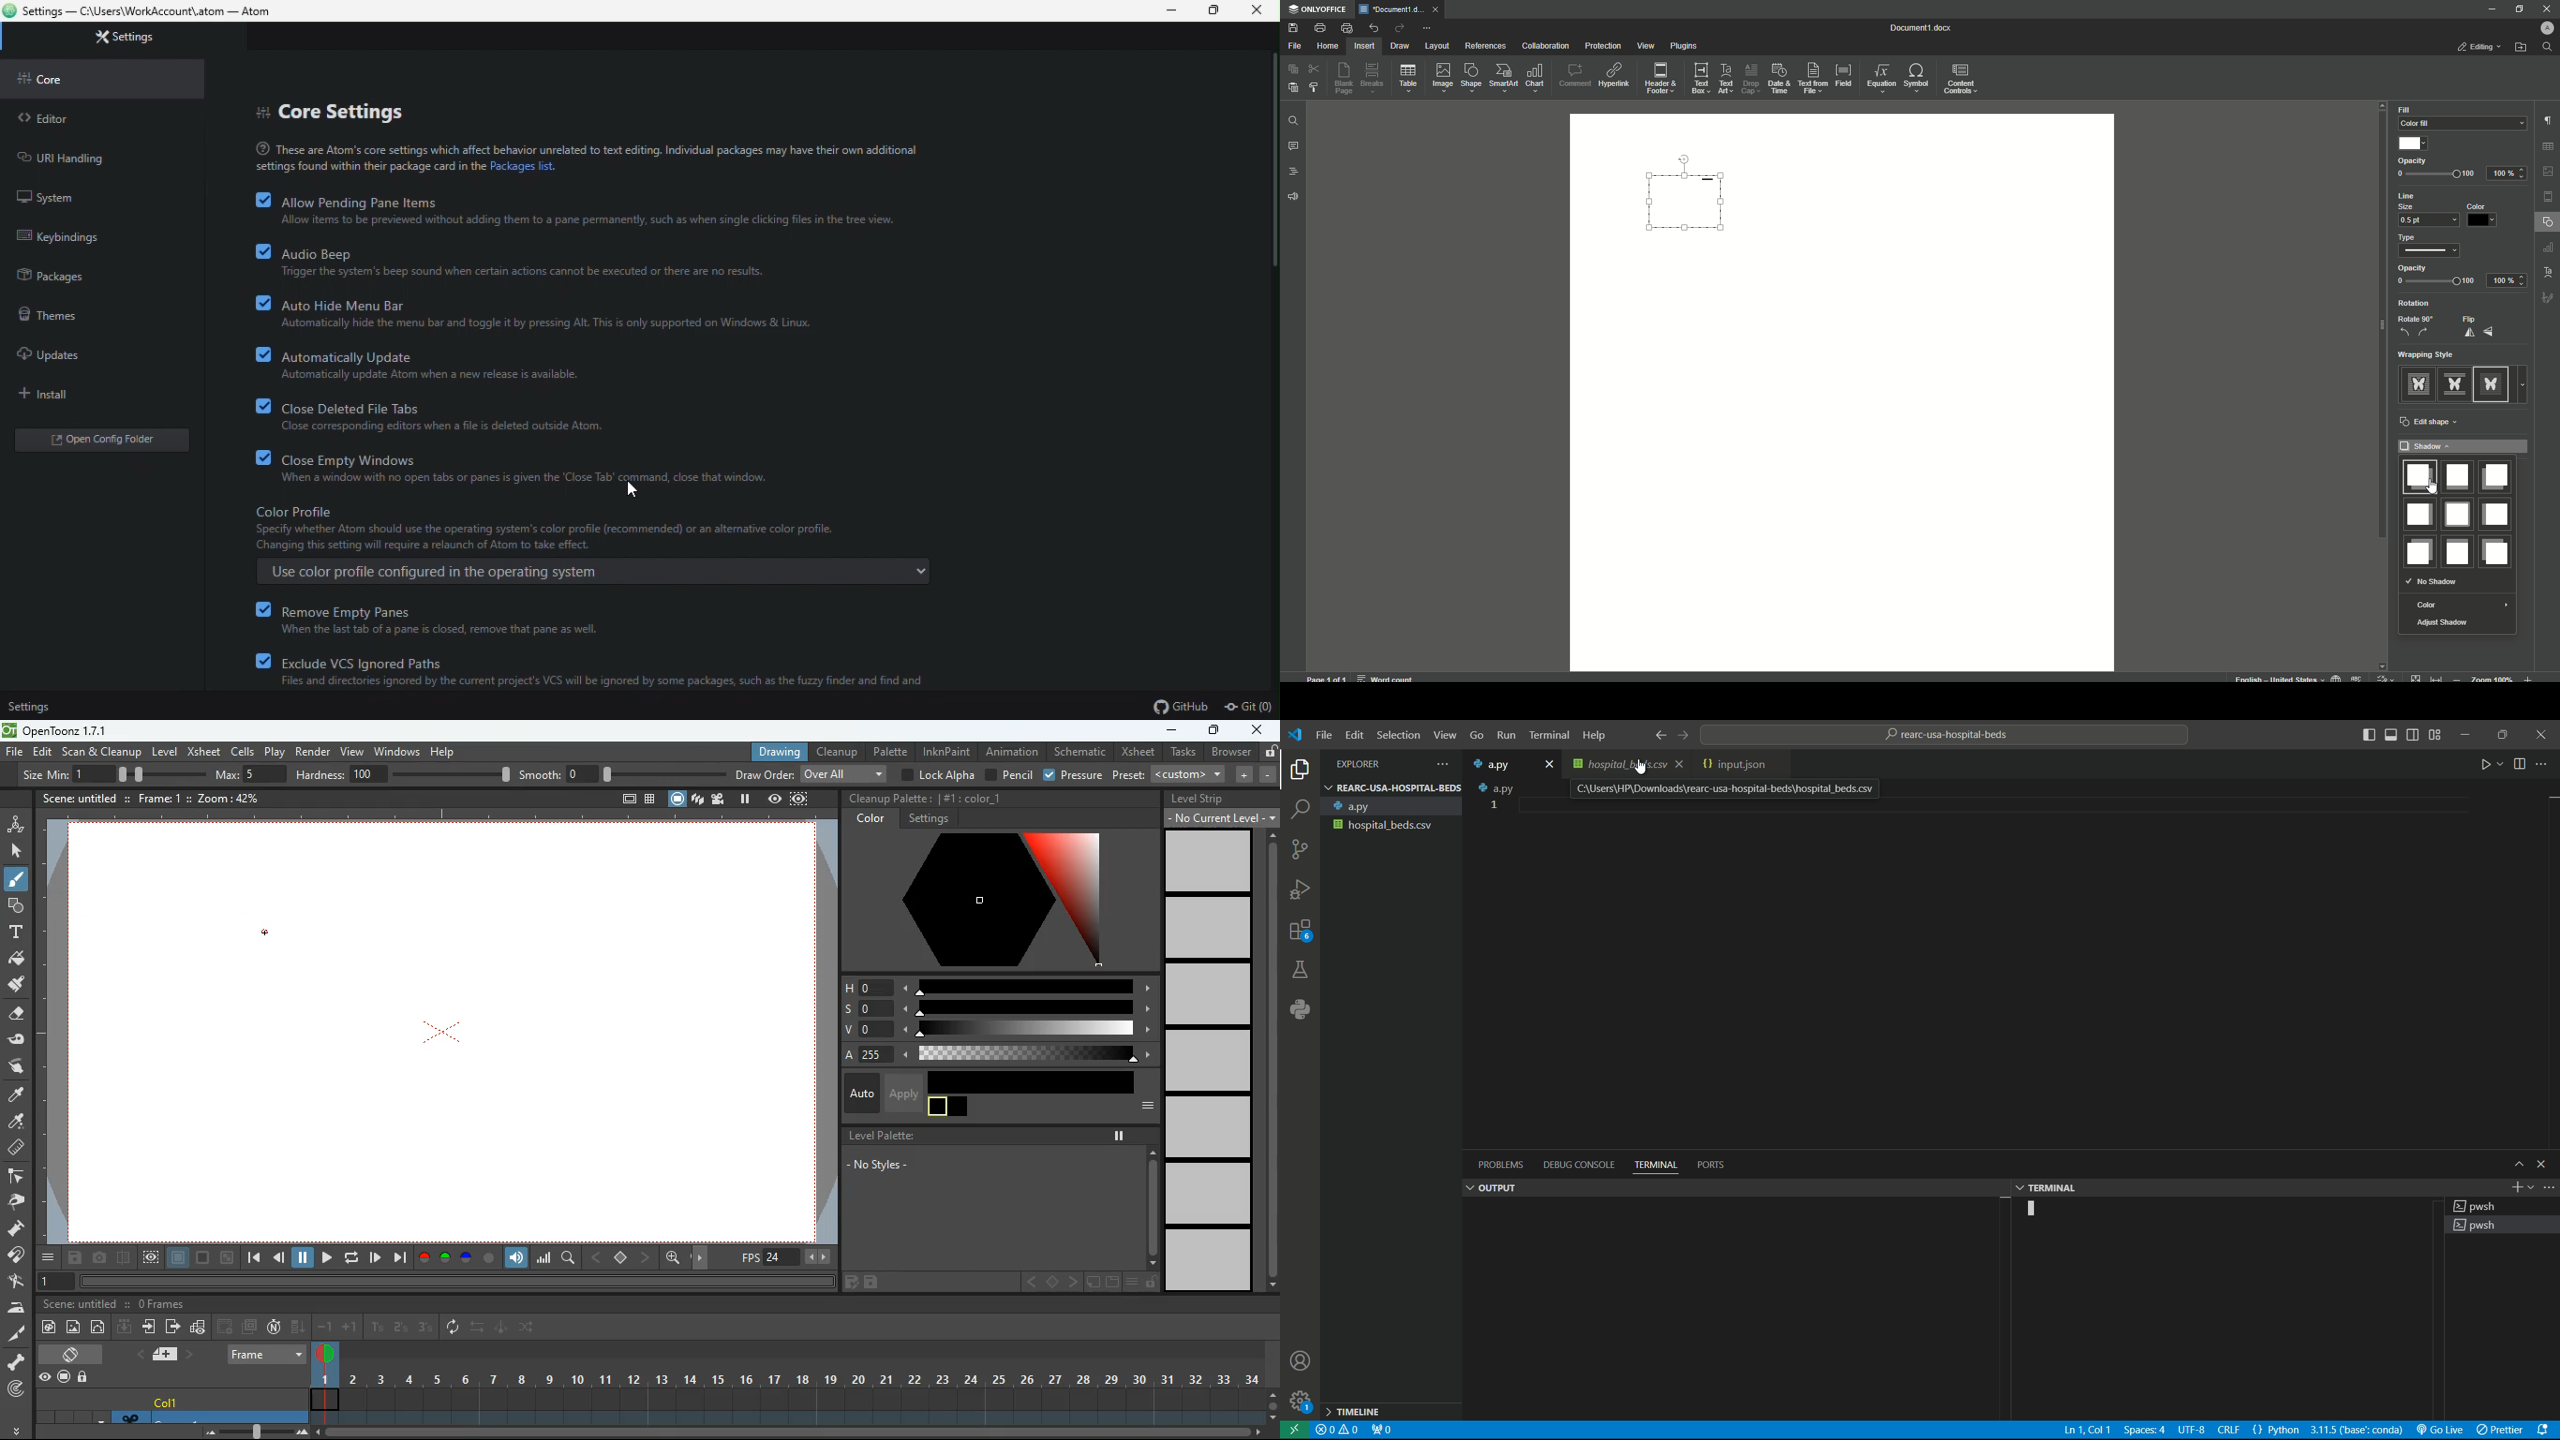  I want to click on Color Fill, so click(2459, 124).